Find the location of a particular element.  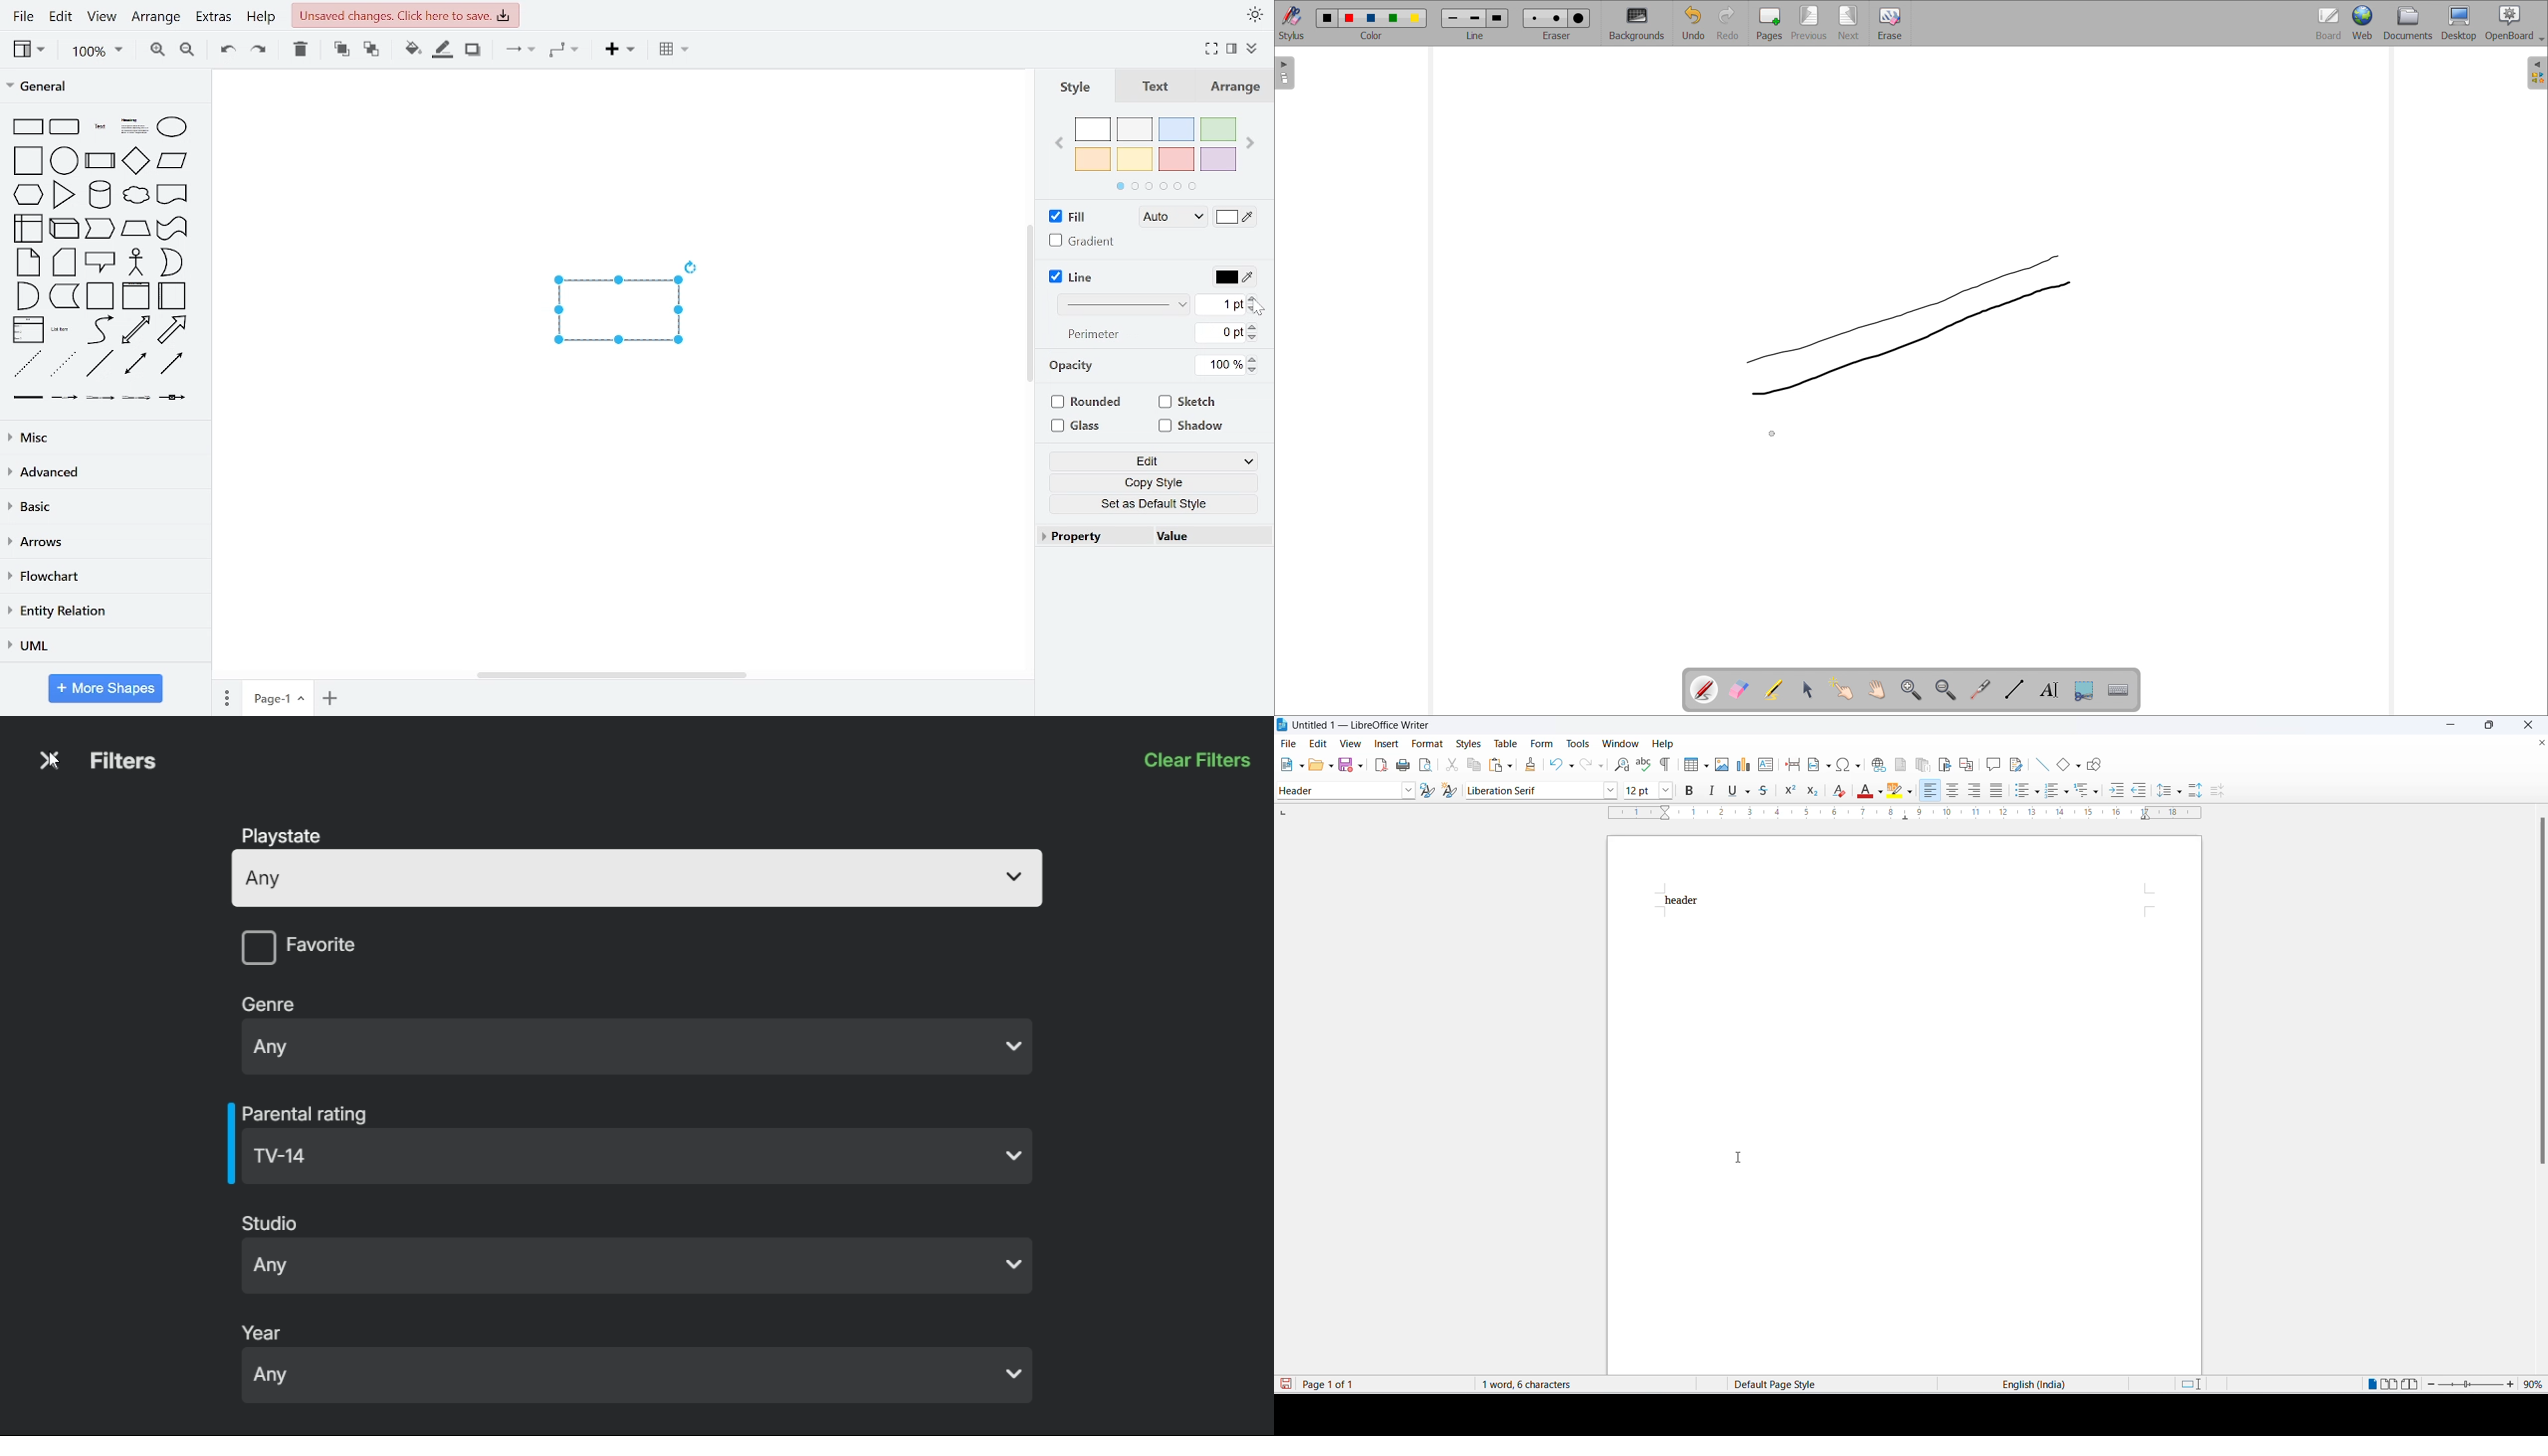

line is located at coordinates (2037, 764).